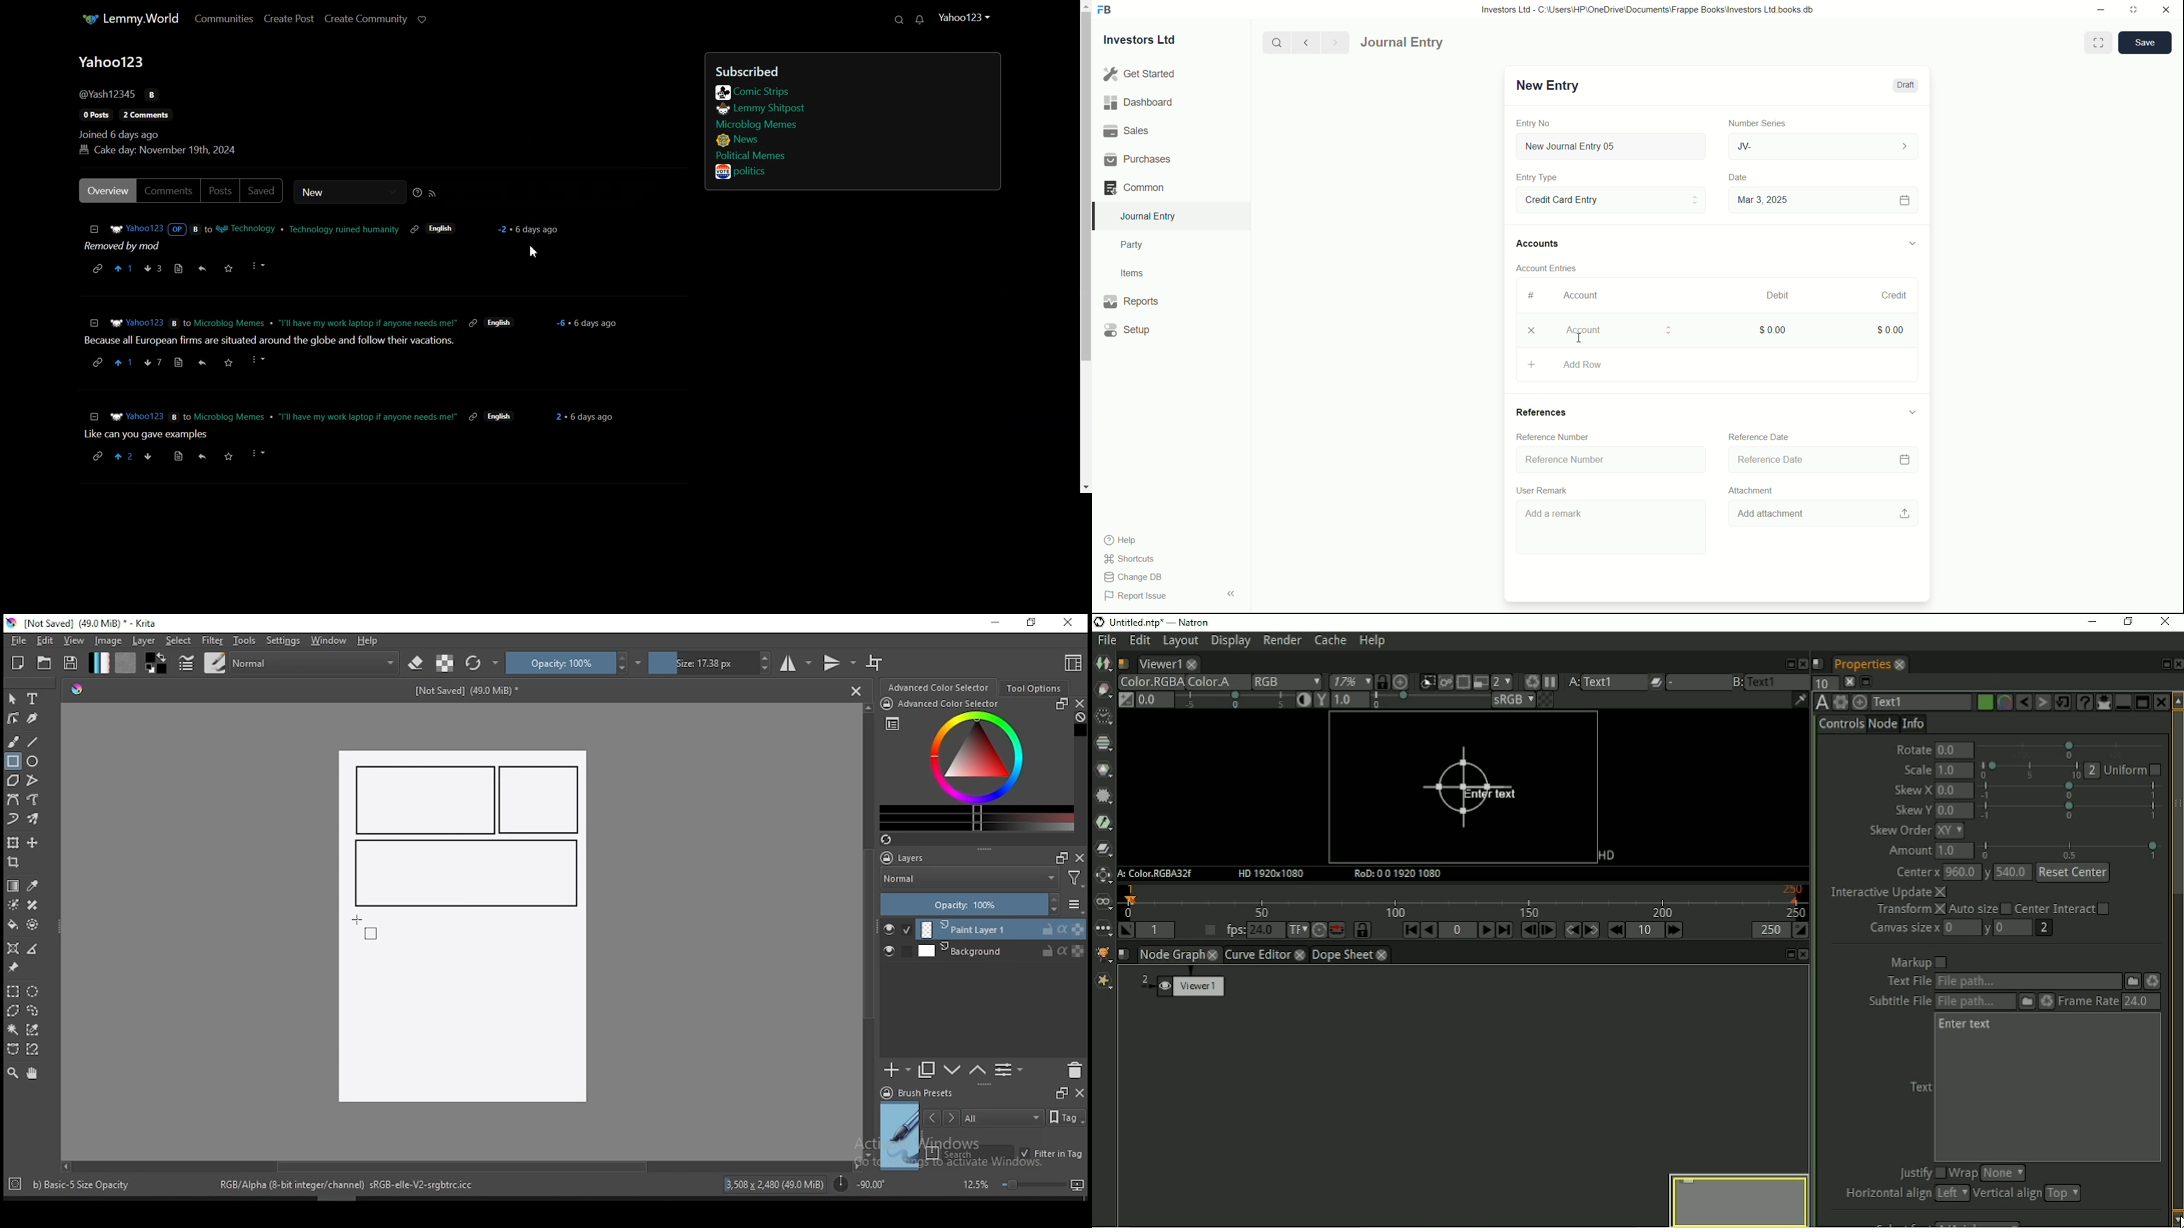 Image resolution: width=2184 pixels, height=1232 pixels. What do you see at coordinates (817, 69) in the screenshot?
I see `subscribed` at bounding box center [817, 69].